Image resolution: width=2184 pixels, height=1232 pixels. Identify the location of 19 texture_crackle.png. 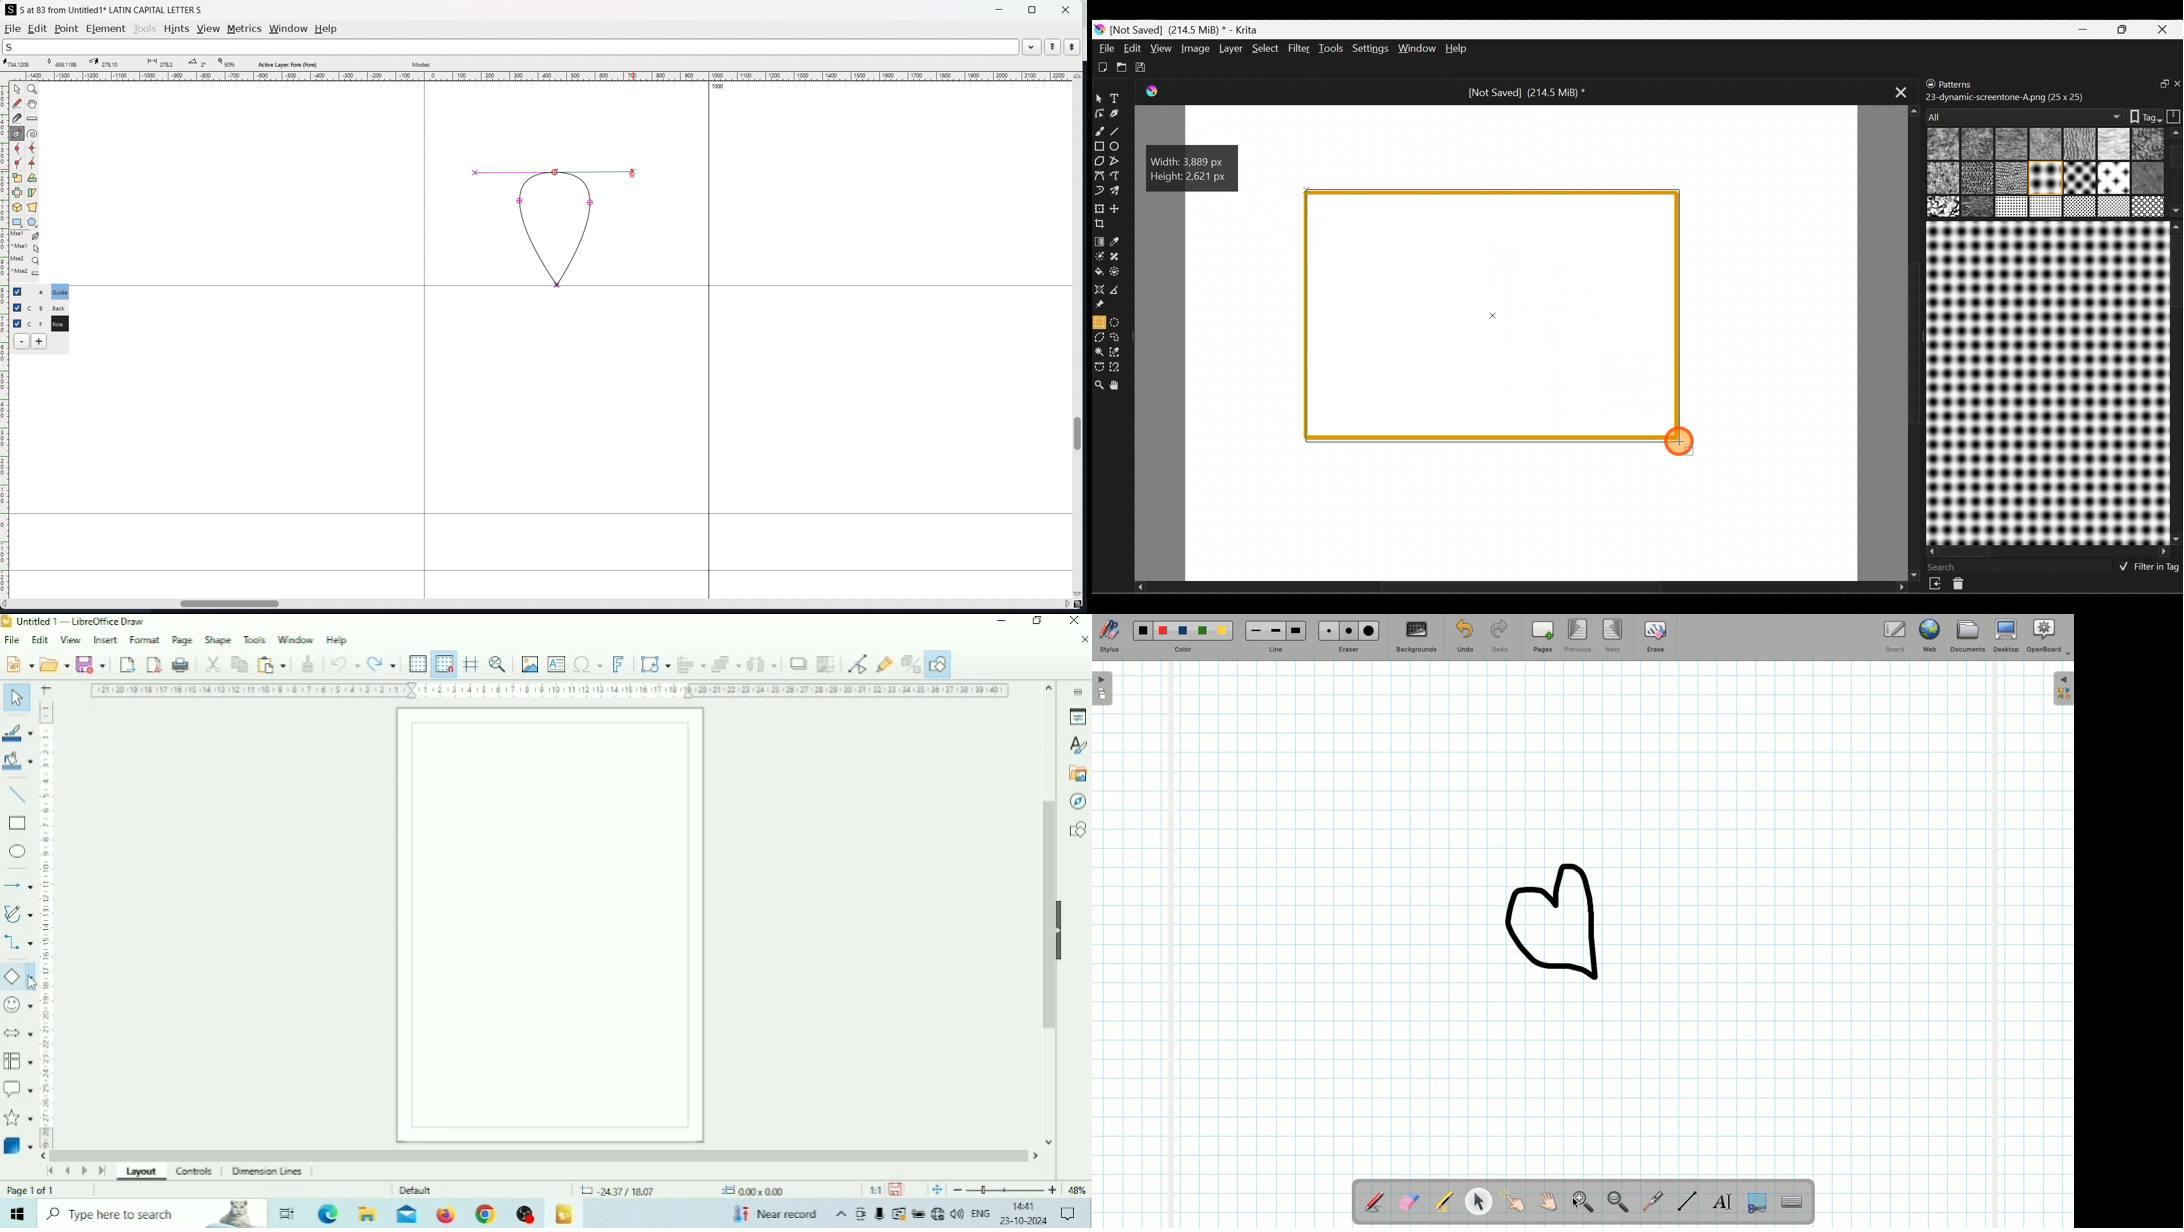
(2115, 207).